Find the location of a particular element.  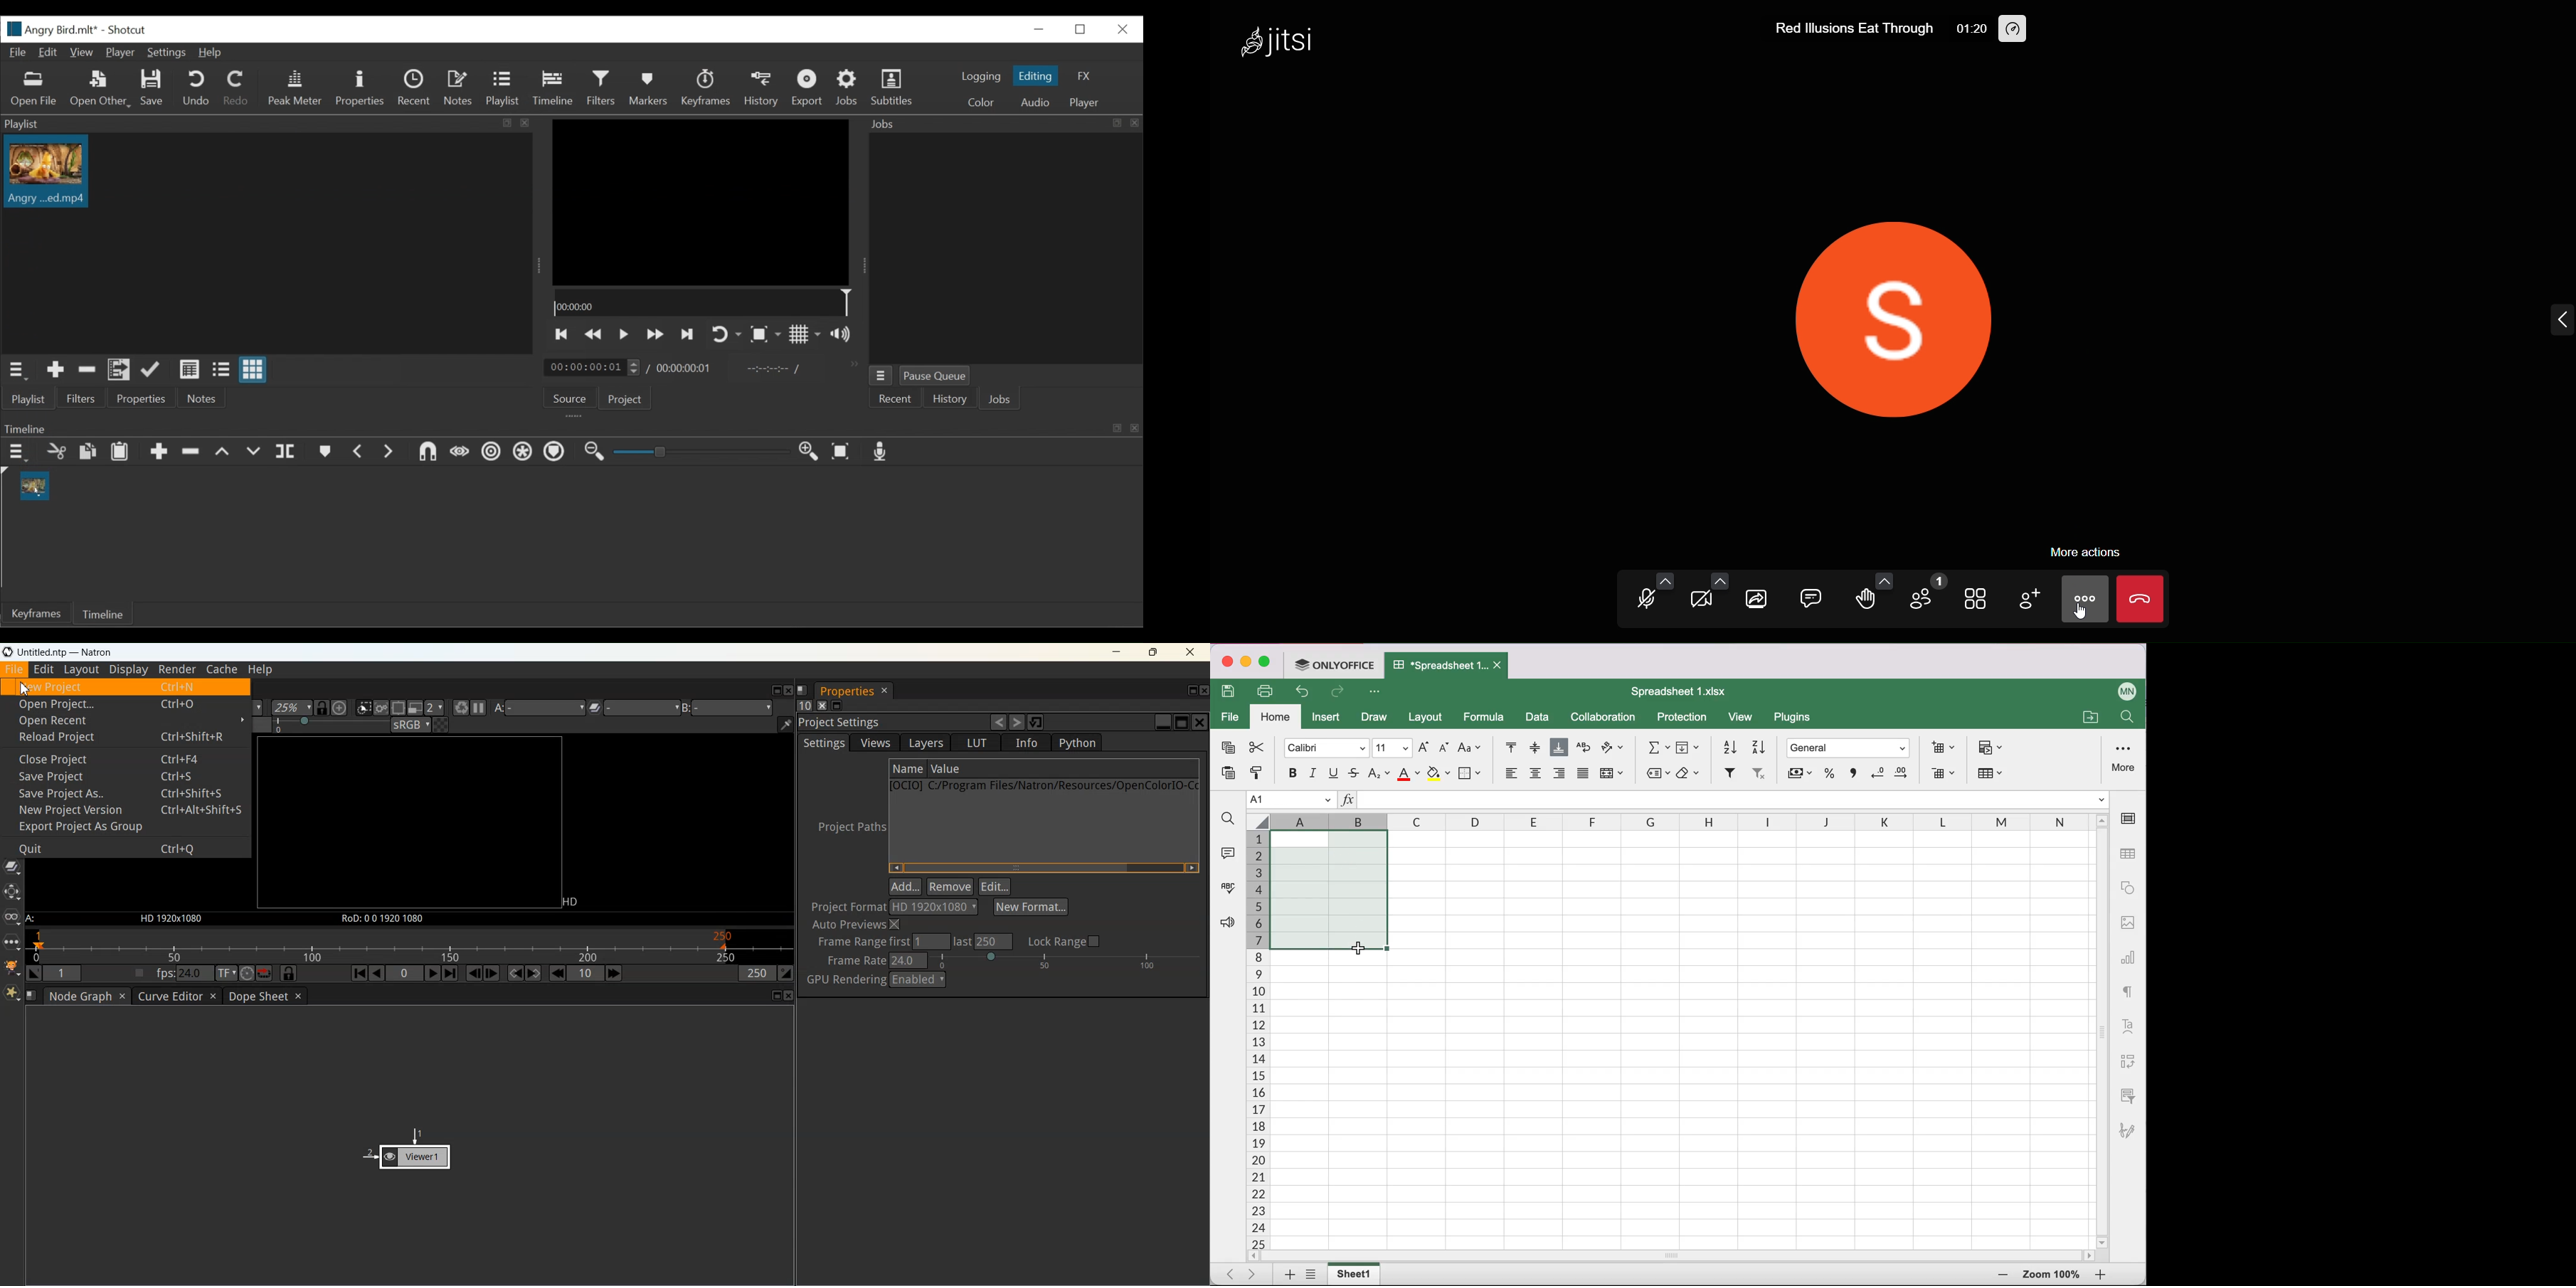

copy style is located at coordinates (1255, 776).